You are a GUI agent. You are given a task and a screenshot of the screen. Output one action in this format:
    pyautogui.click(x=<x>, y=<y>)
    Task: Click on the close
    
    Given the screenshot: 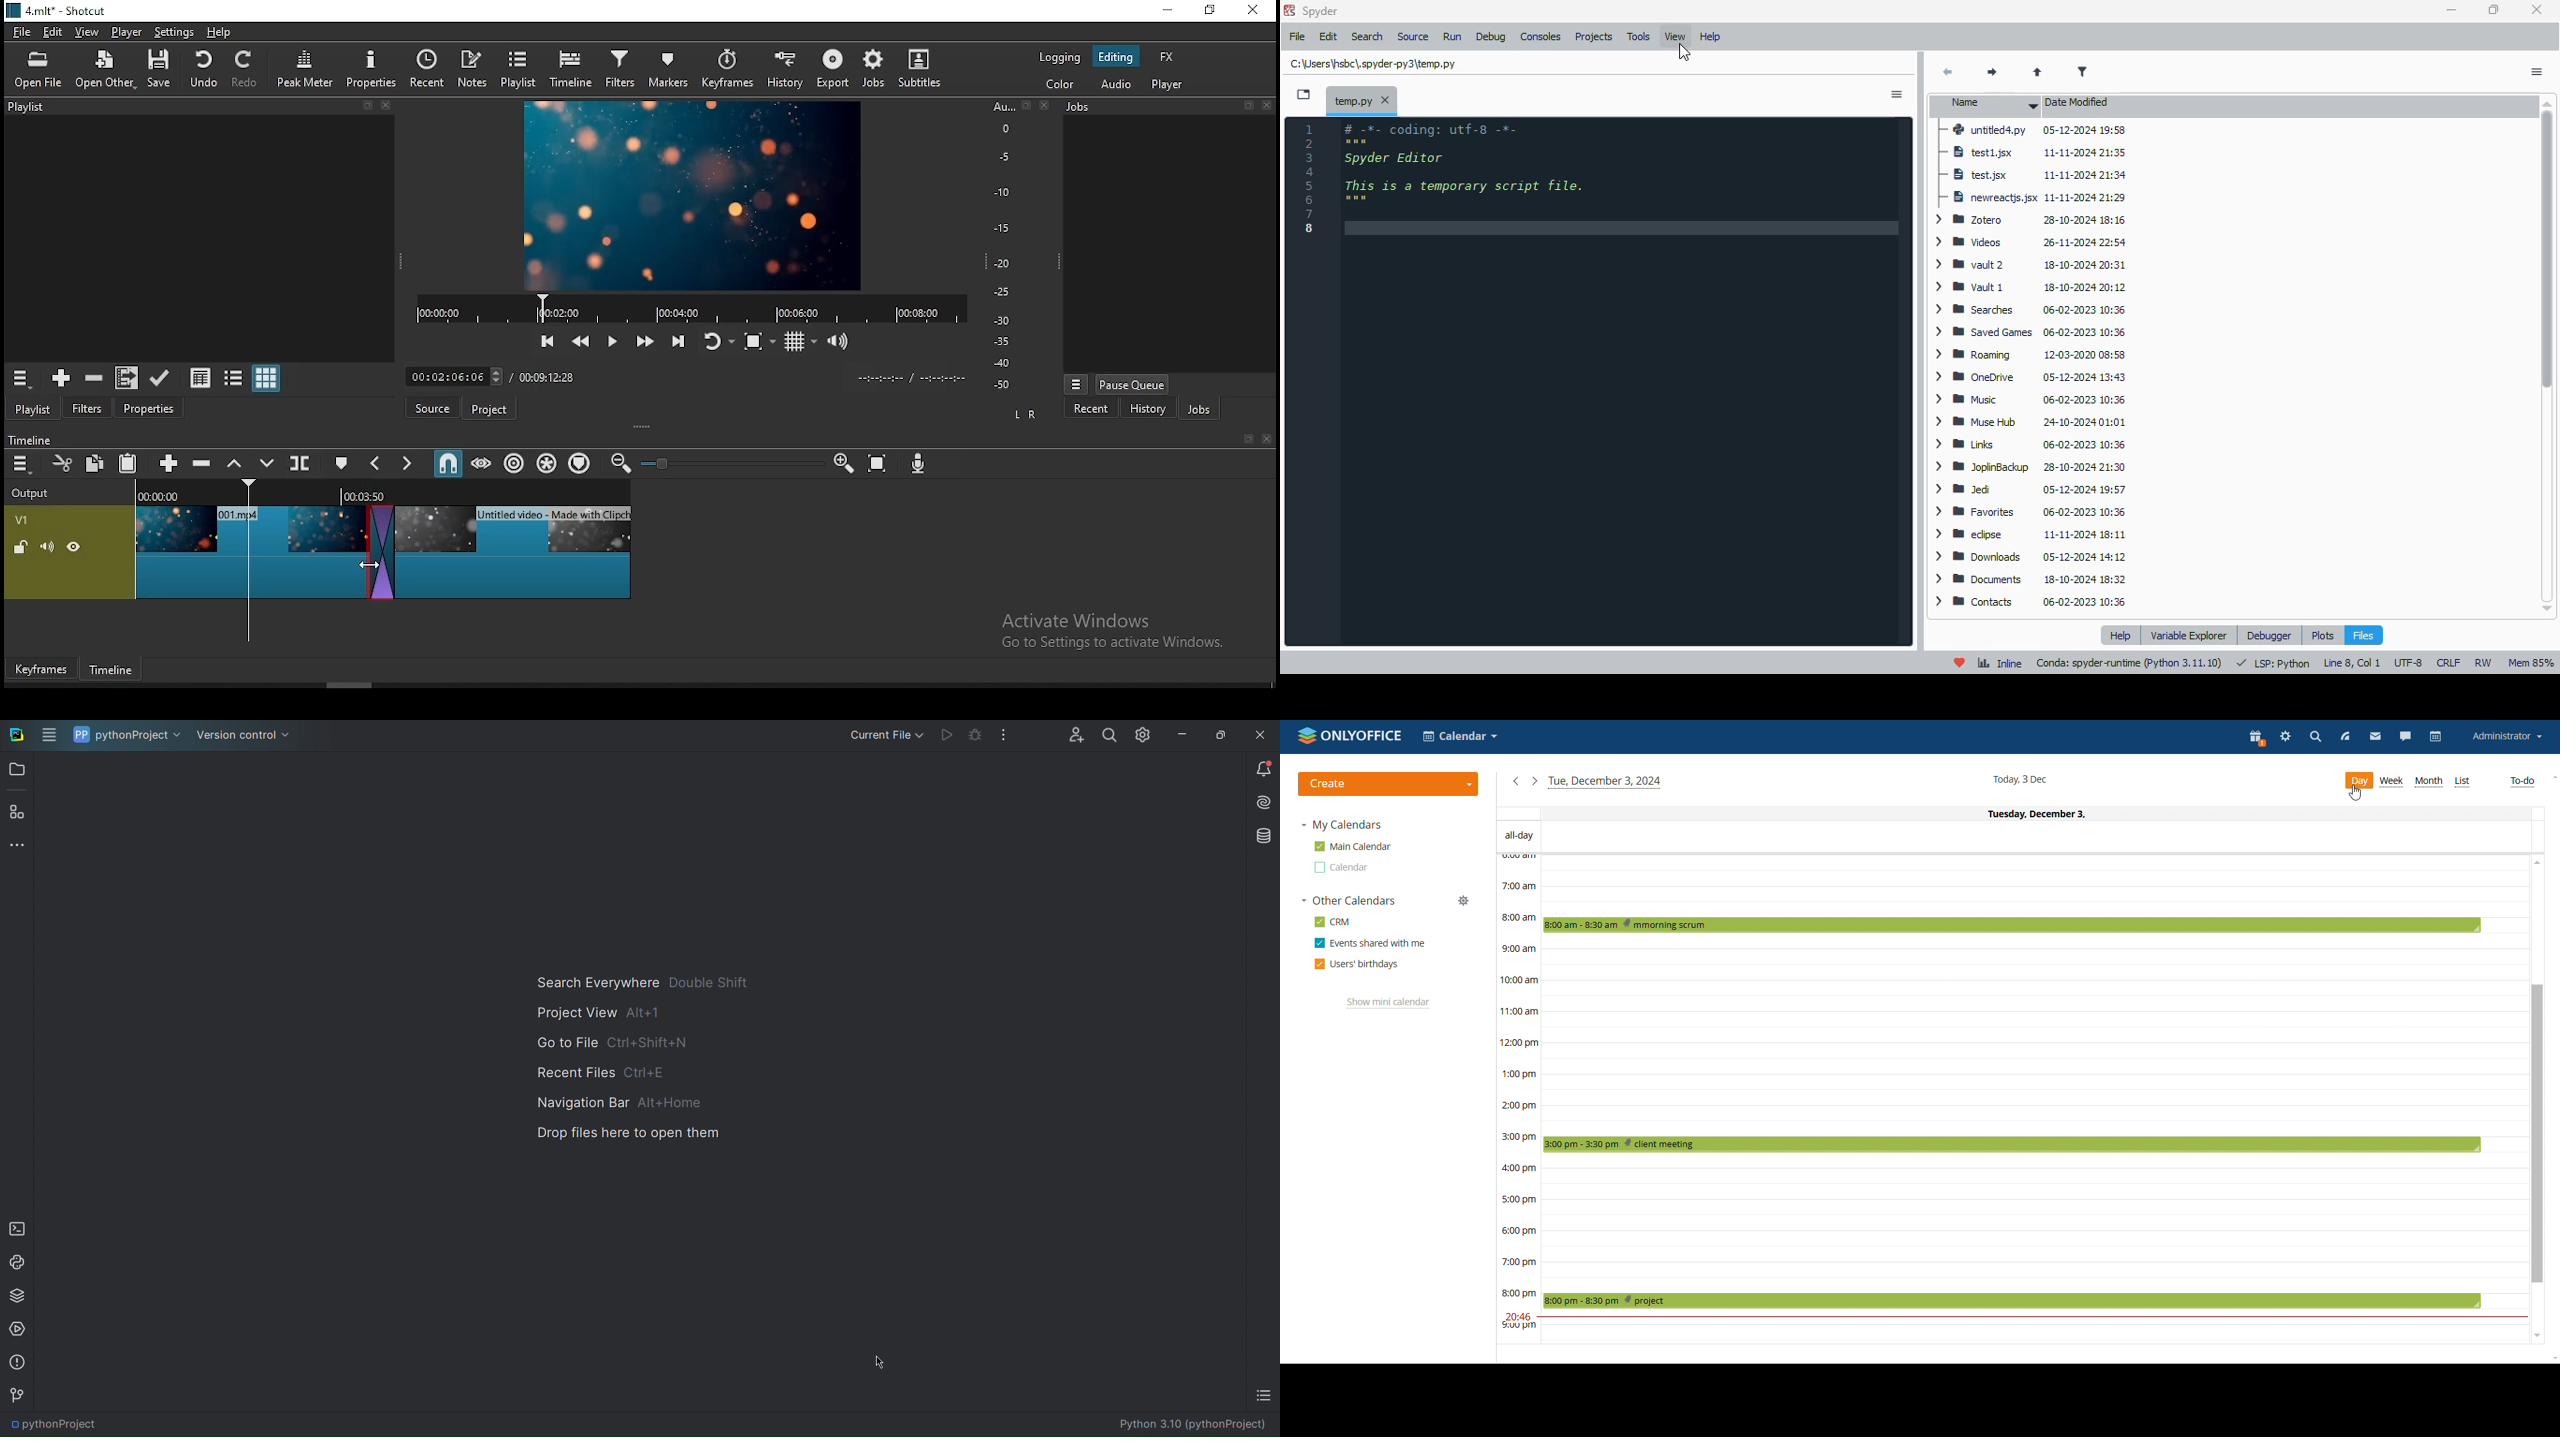 What is the action you would take?
    pyautogui.click(x=2538, y=8)
    